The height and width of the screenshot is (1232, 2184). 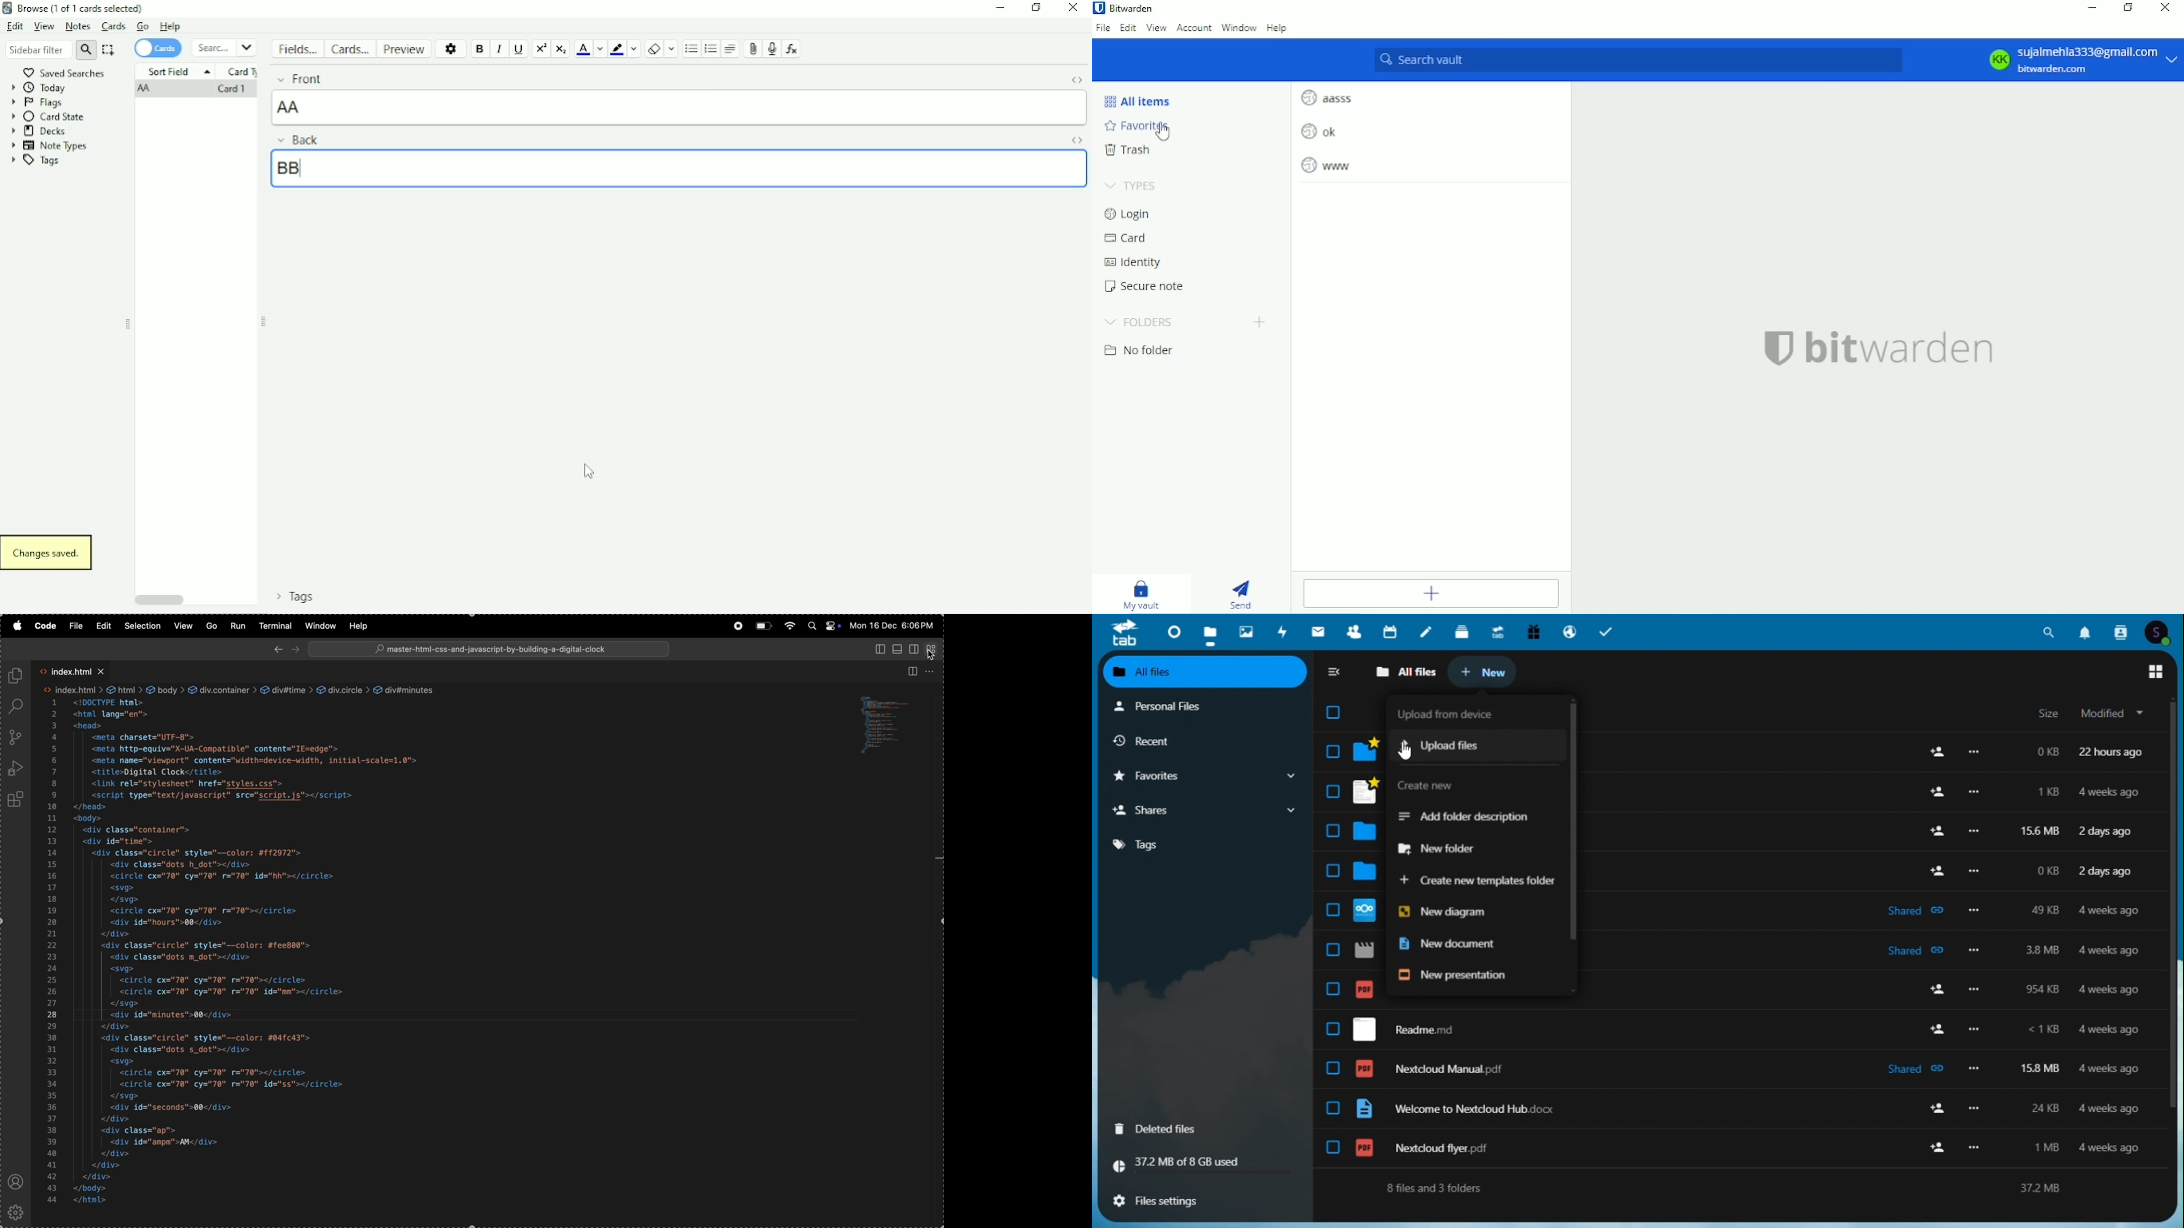 I want to click on All items, so click(x=1138, y=102).